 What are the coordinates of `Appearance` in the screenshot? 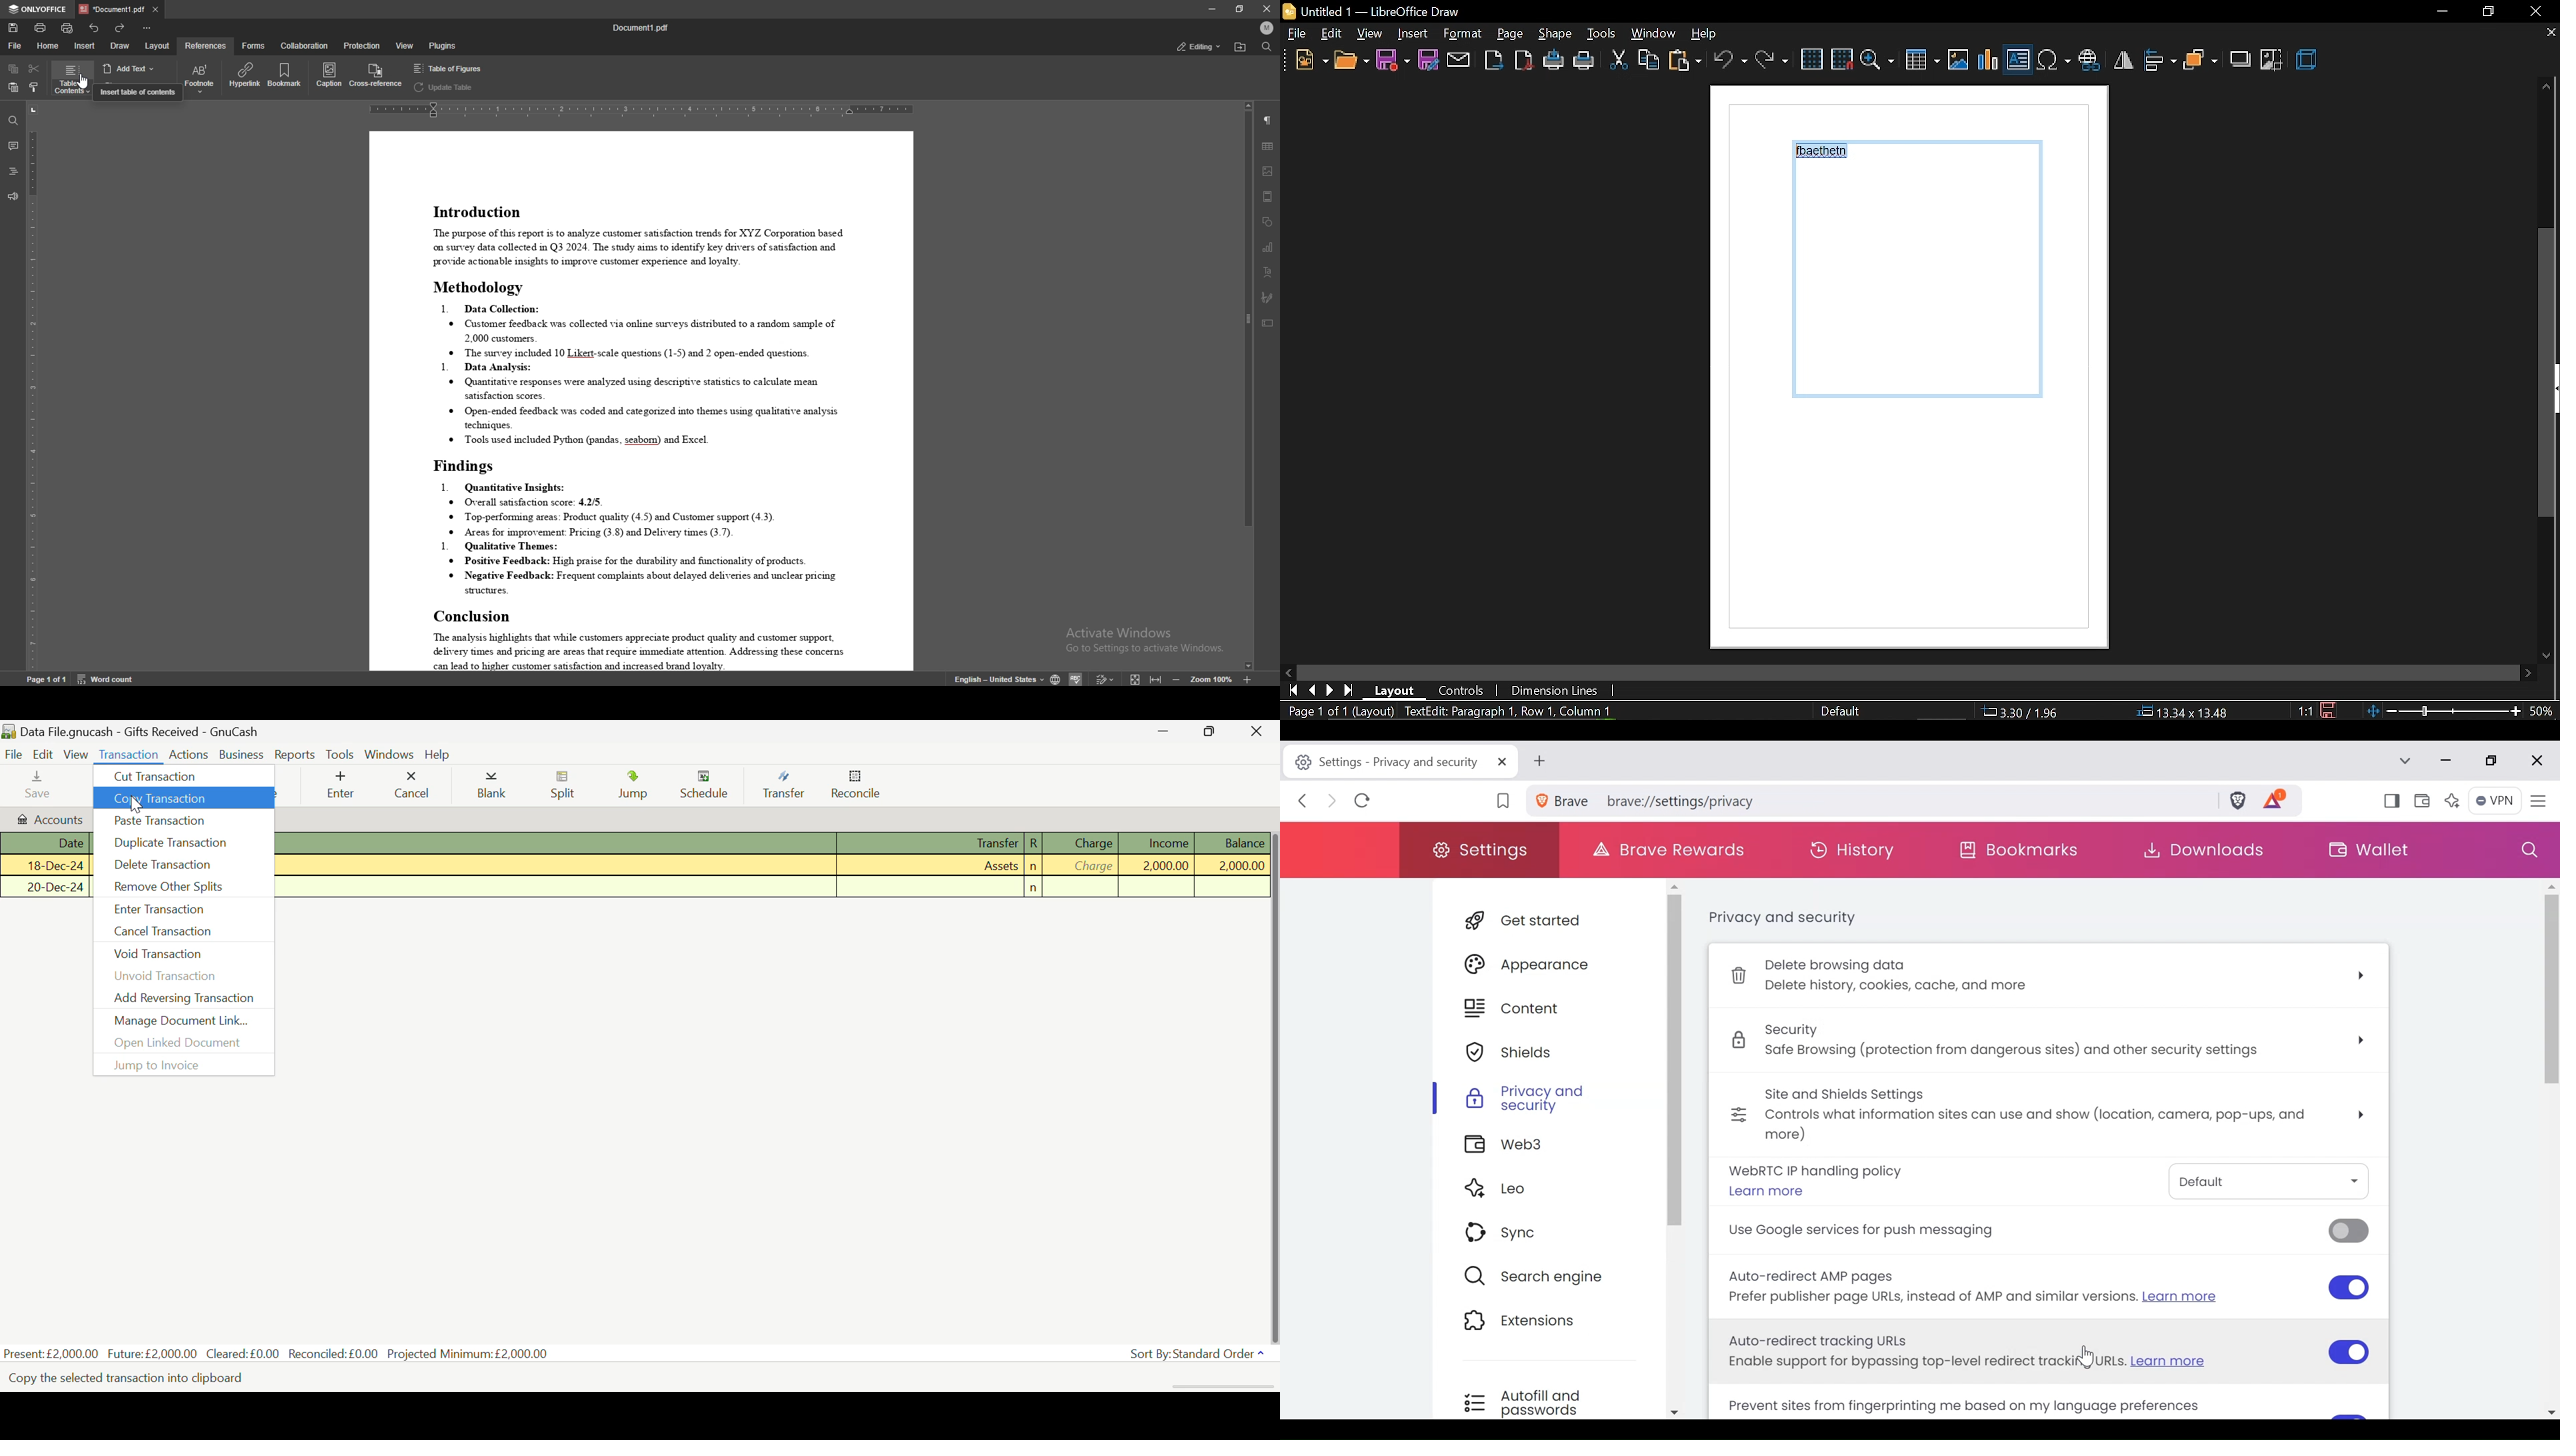 It's located at (1547, 964).